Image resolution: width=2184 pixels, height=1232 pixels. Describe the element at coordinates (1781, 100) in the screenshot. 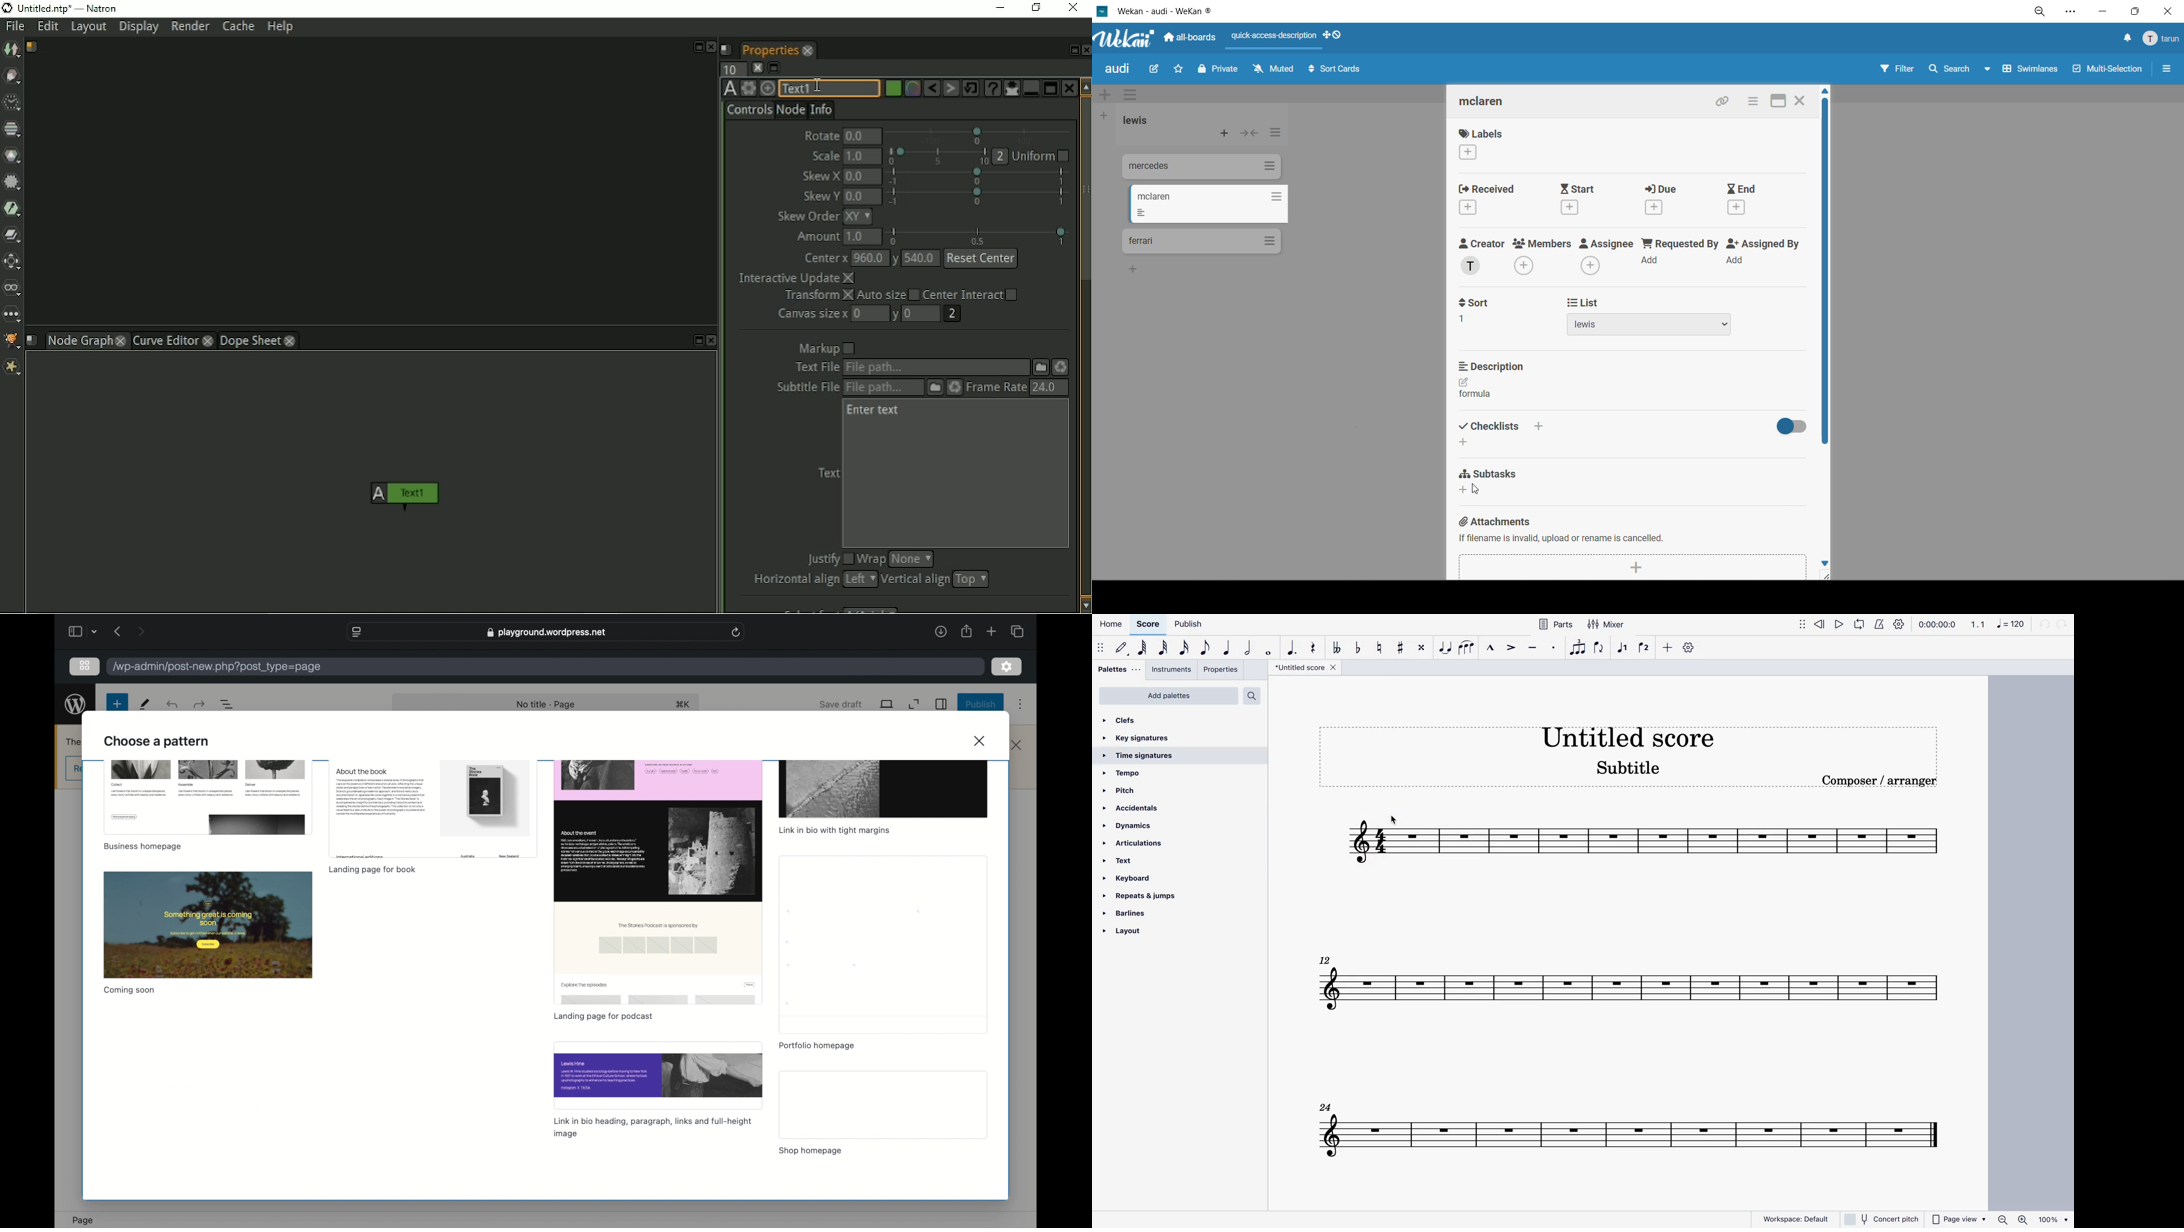

I see `maximize` at that location.